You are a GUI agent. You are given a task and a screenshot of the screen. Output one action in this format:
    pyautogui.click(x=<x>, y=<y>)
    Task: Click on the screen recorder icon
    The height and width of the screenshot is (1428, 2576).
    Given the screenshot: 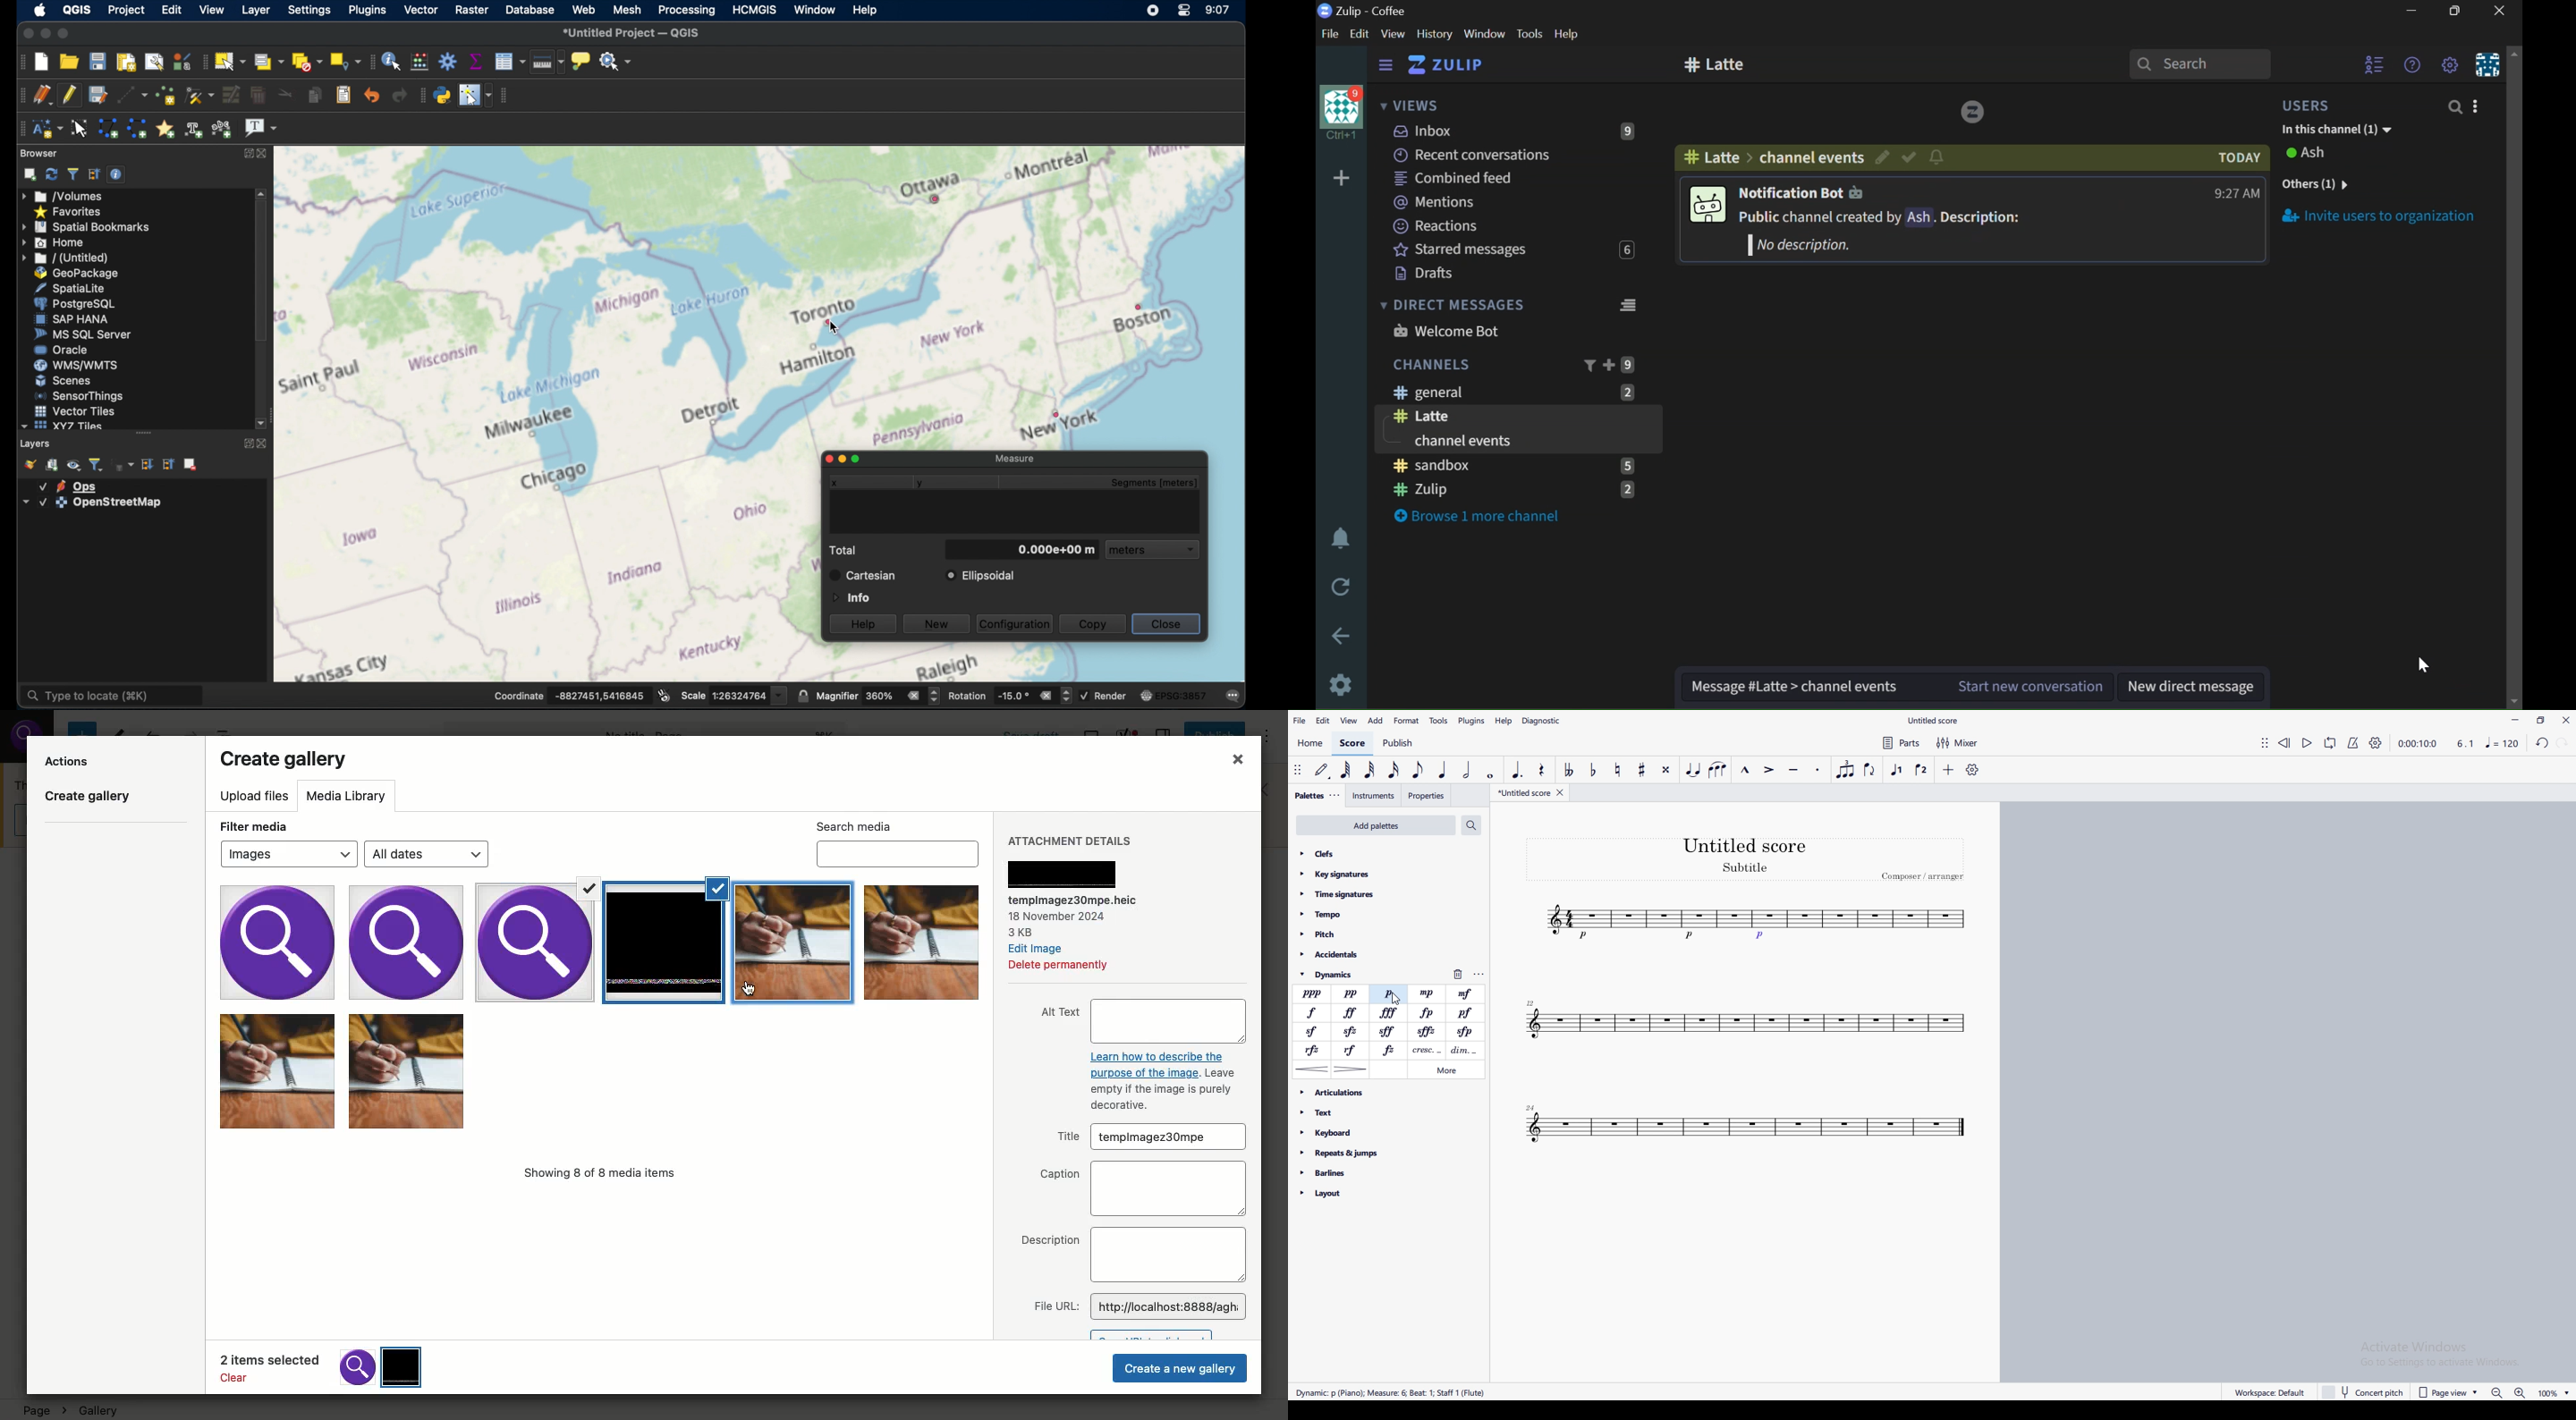 What is the action you would take?
    pyautogui.click(x=1152, y=11)
    